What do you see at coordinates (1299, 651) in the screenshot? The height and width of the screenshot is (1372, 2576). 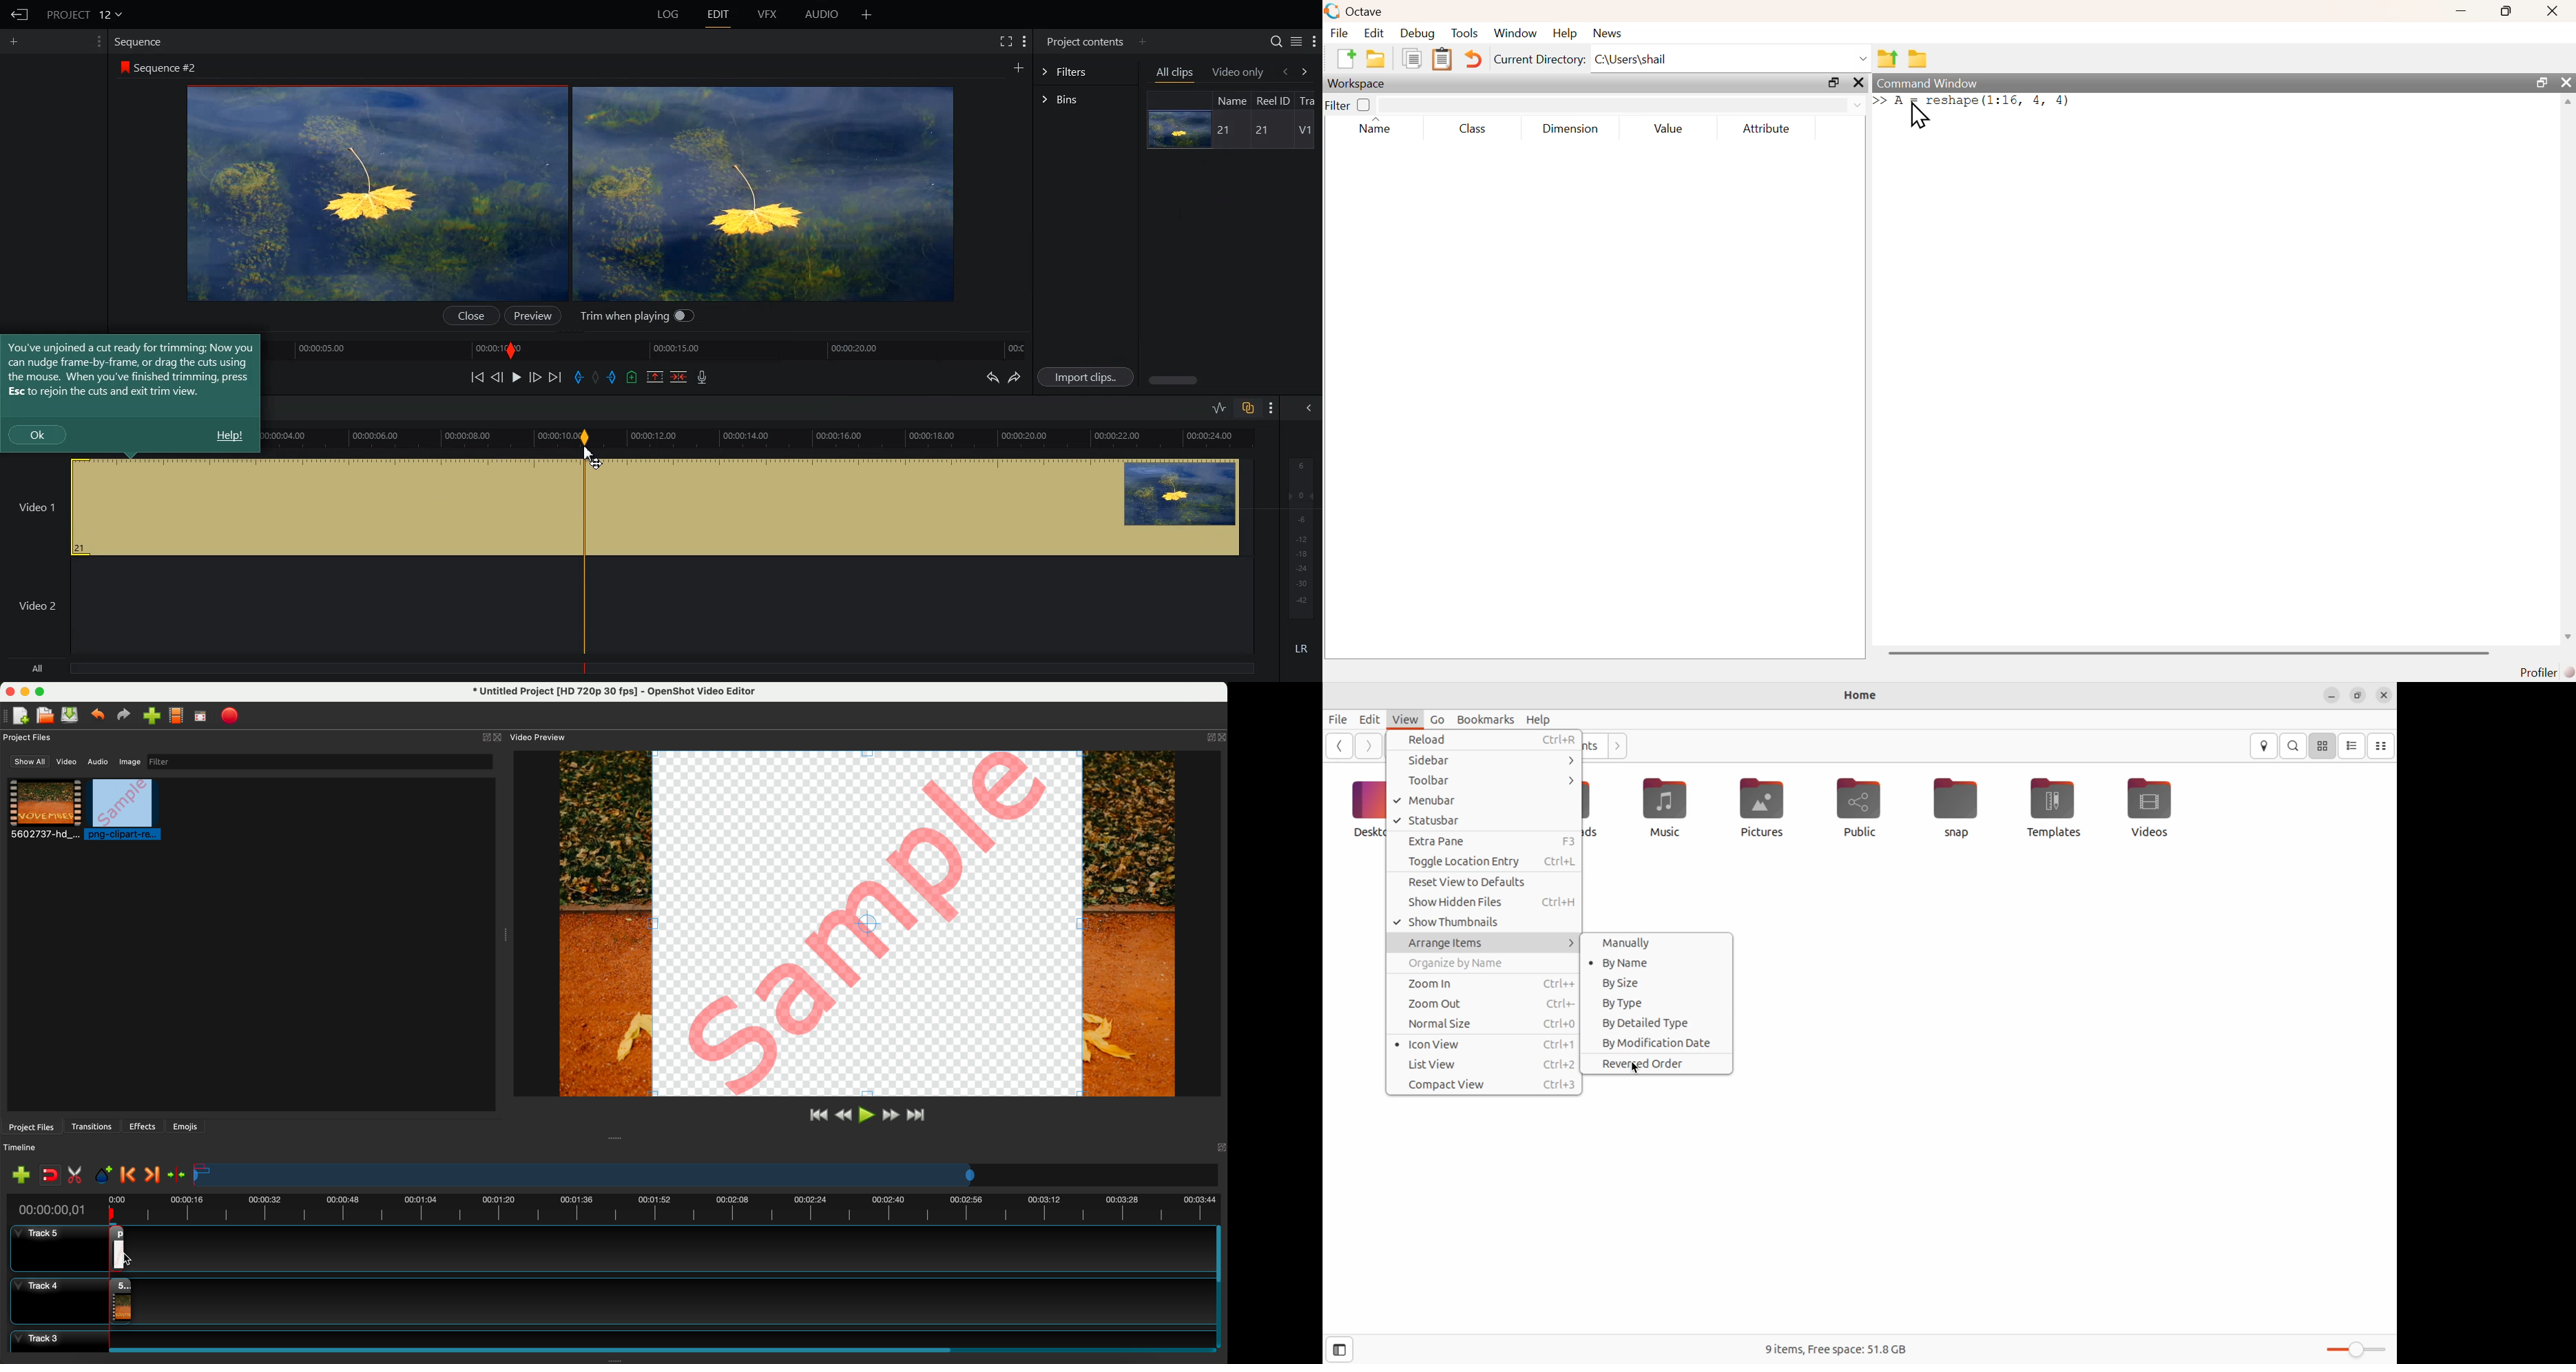 I see `LR` at bounding box center [1299, 651].